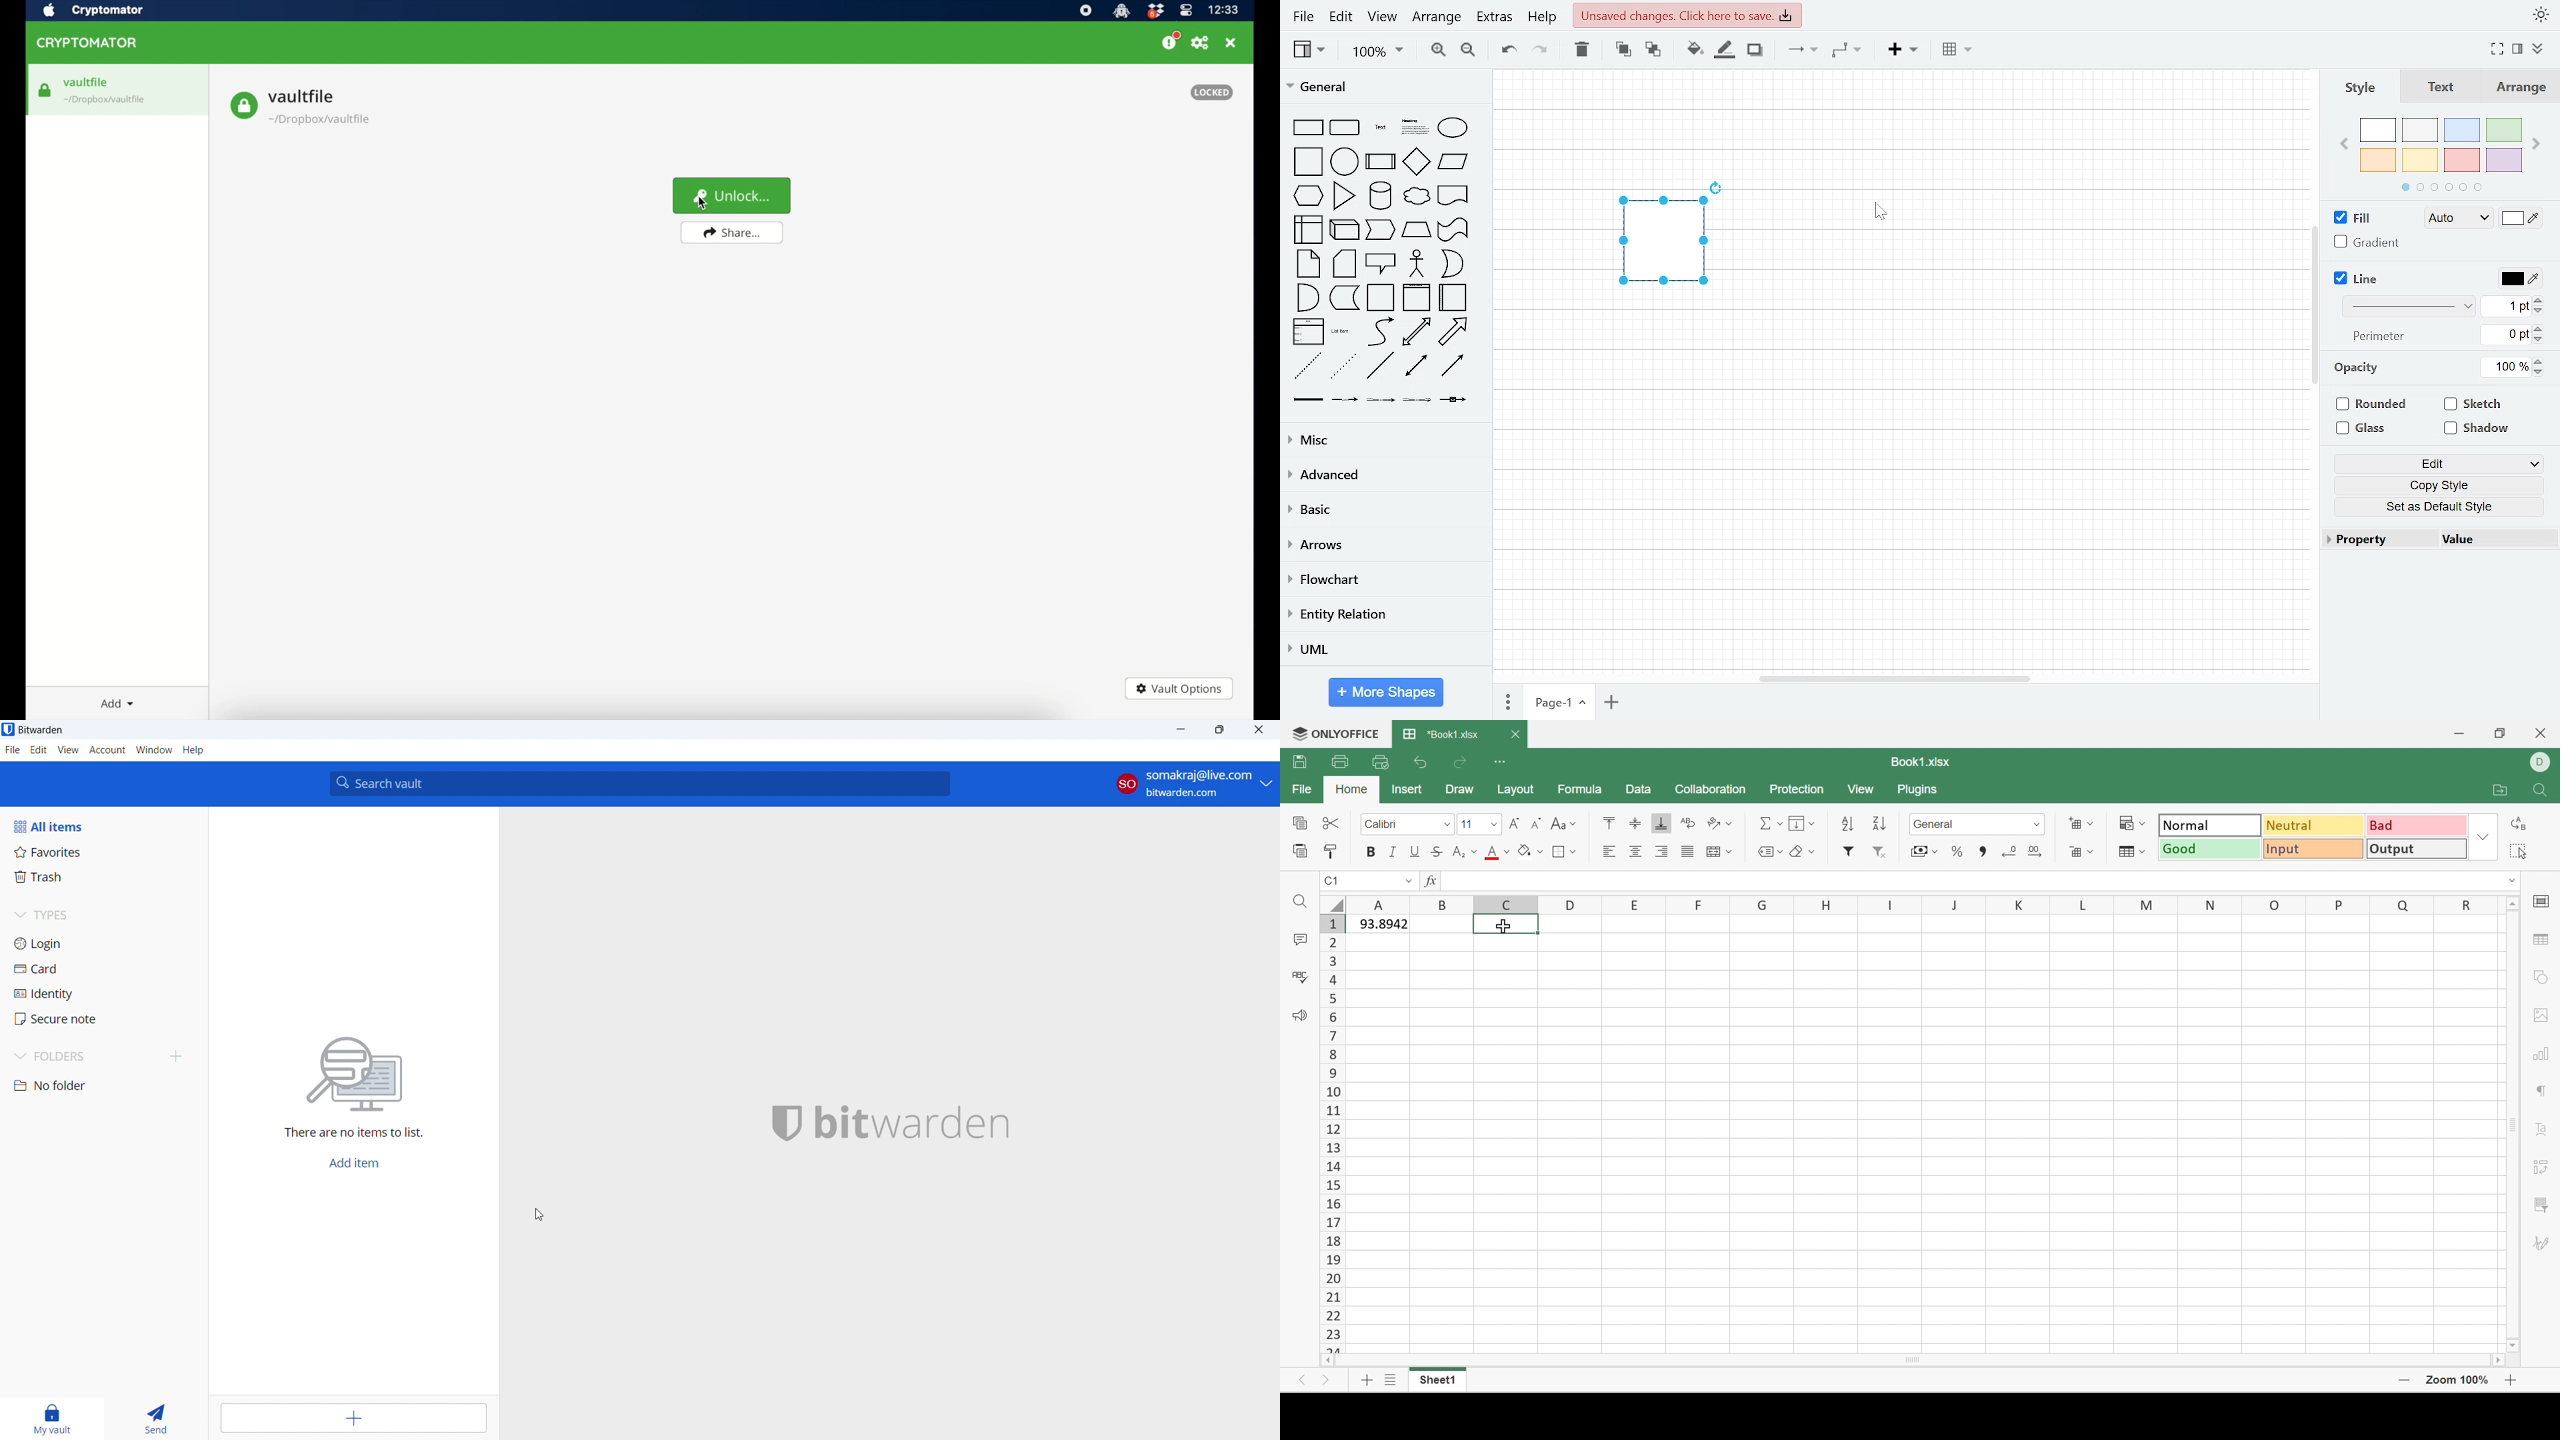 The height and width of the screenshot is (1456, 2576). I want to click on connector with label, so click(1344, 400).